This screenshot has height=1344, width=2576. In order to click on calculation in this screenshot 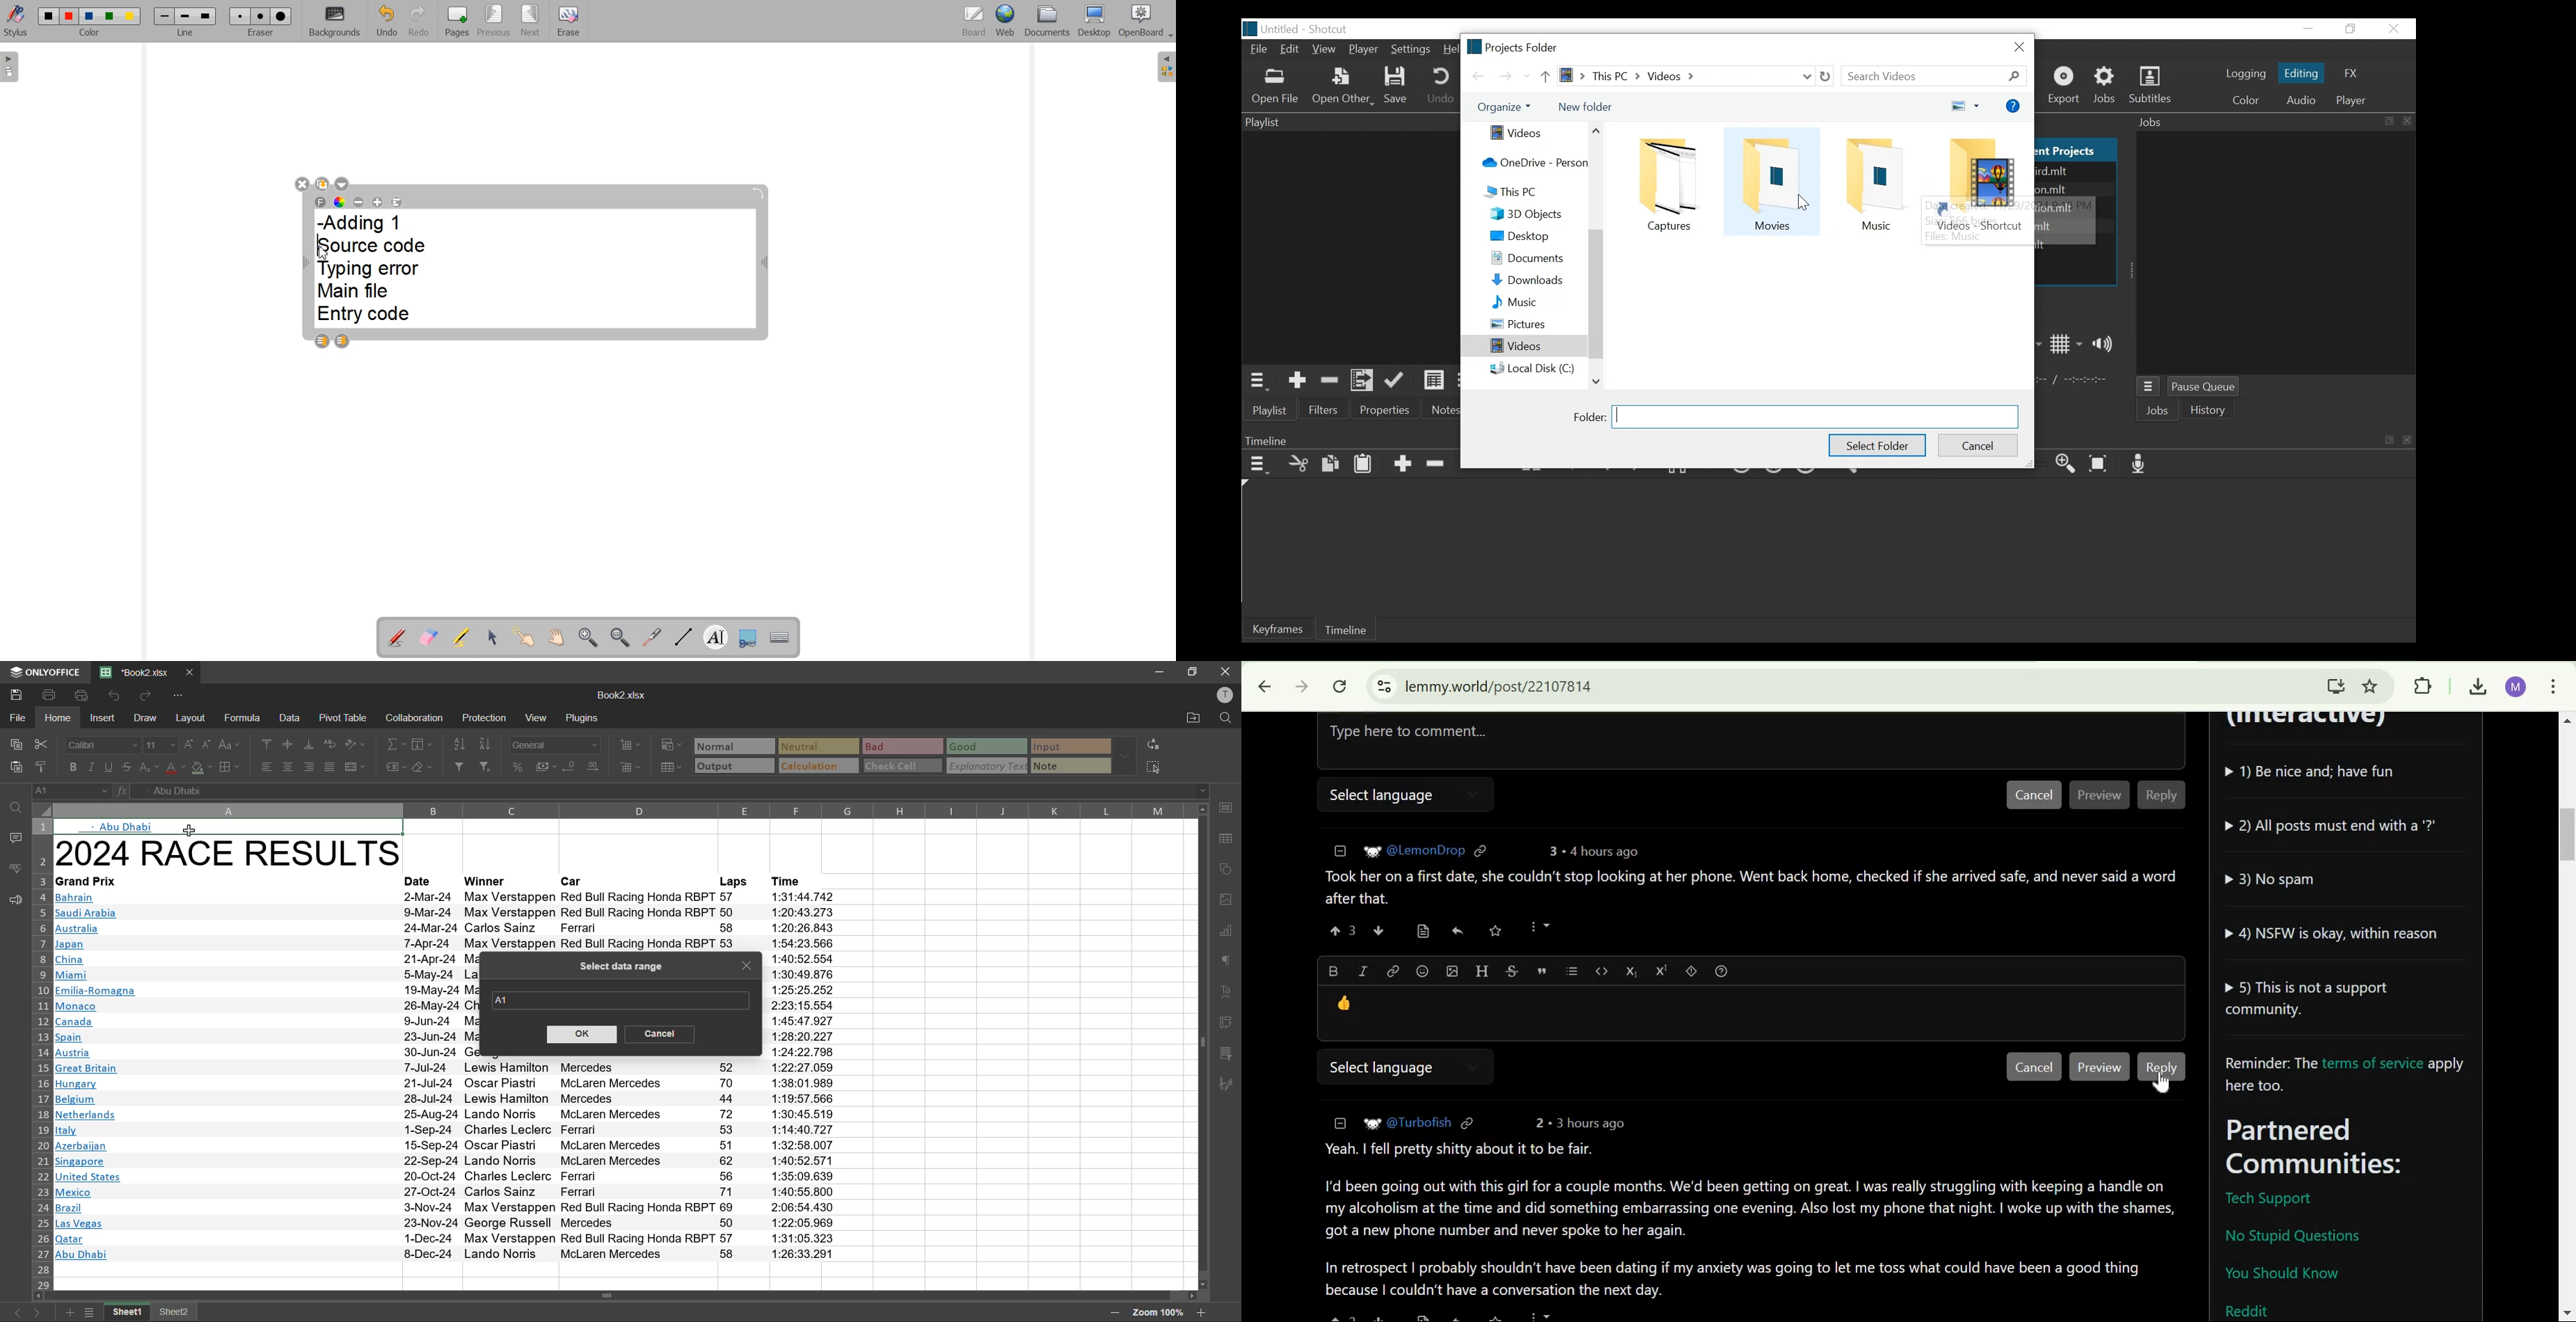, I will do `click(812, 767)`.